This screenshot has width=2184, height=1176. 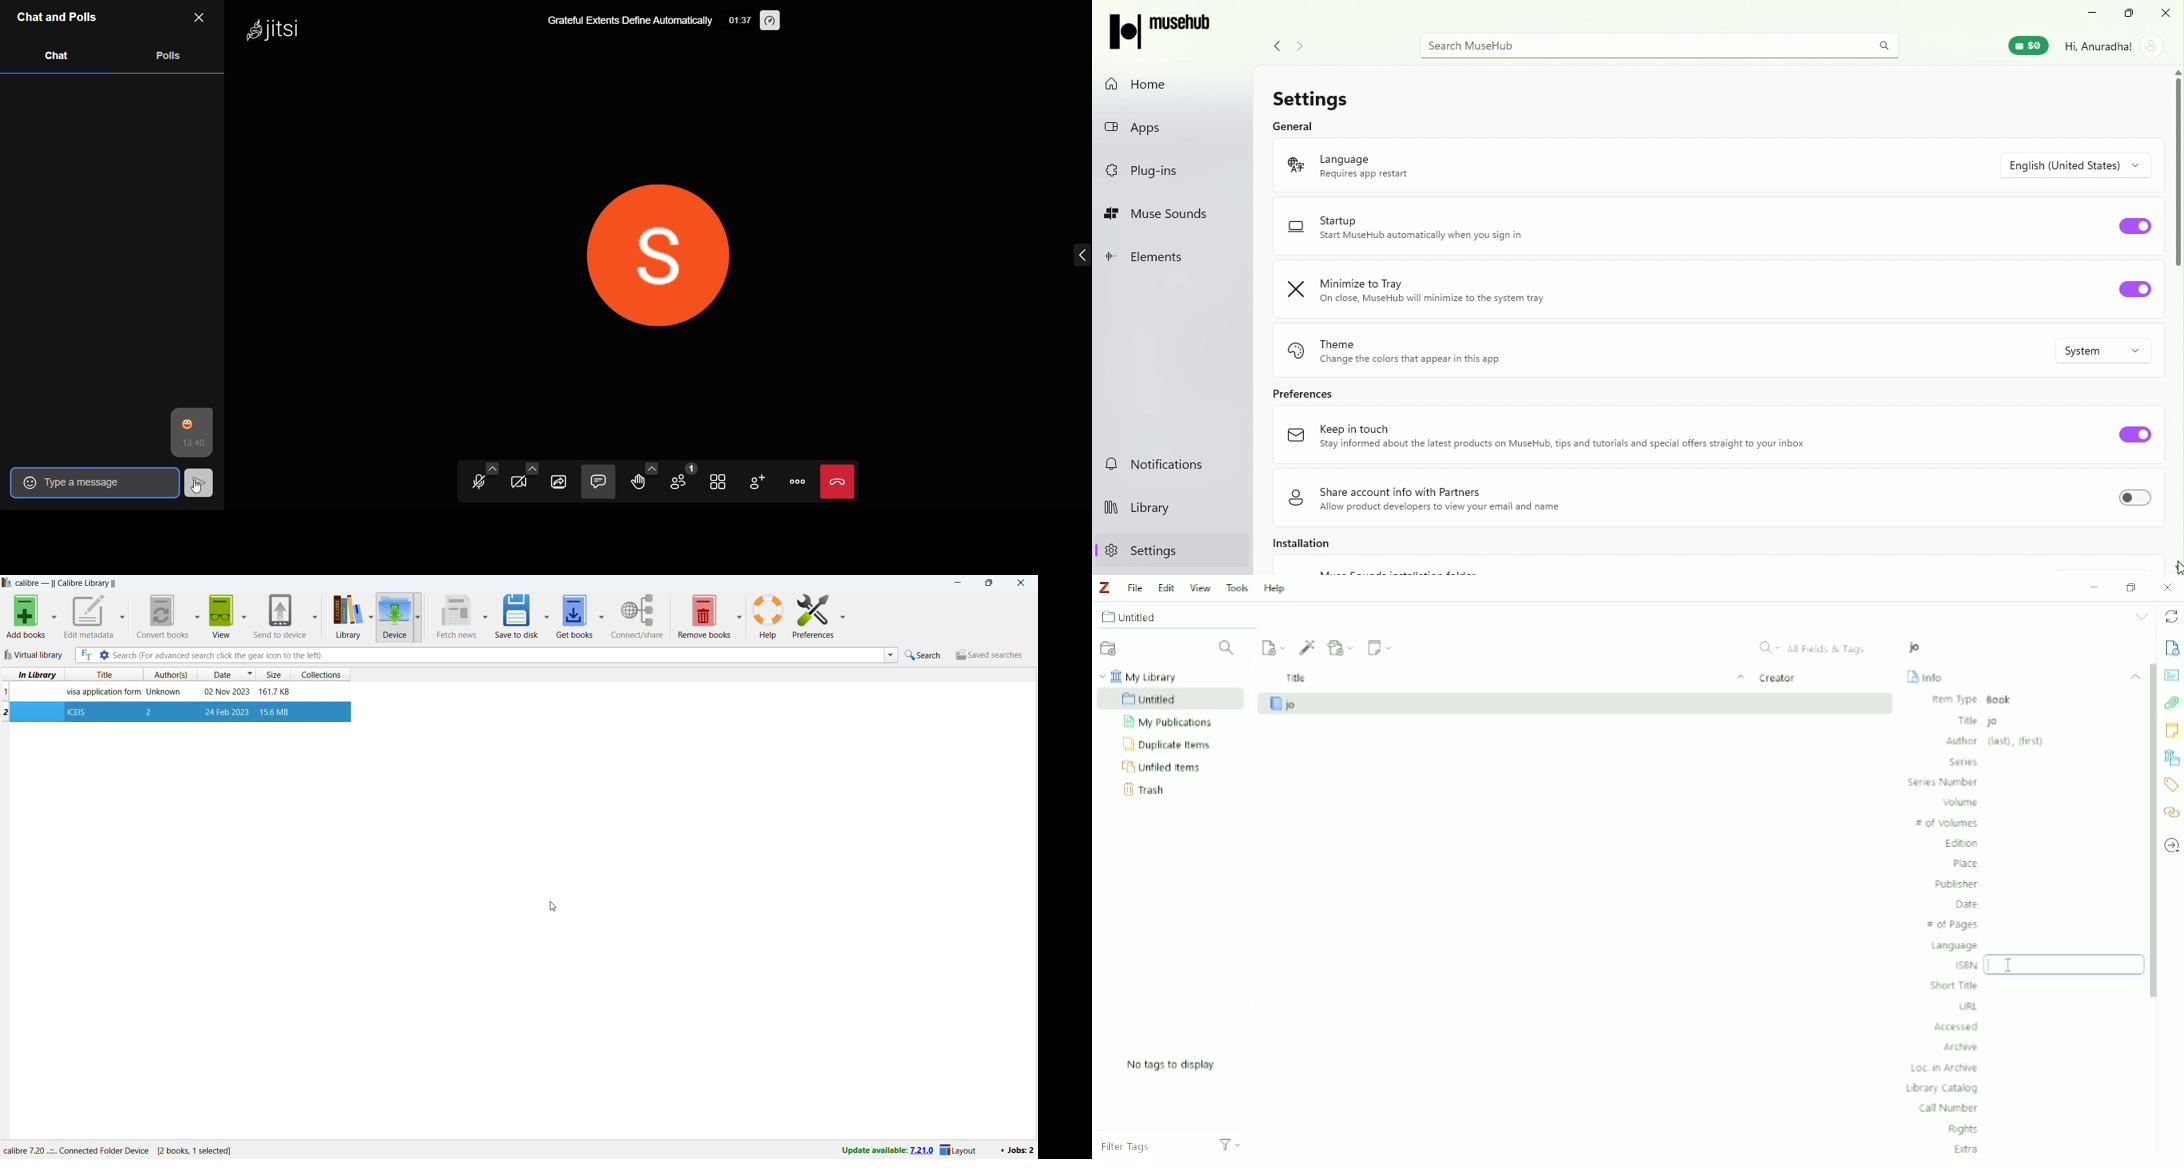 What do you see at coordinates (639, 484) in the screenshot?
I see `raise hand` at bounding box center [639, 484].